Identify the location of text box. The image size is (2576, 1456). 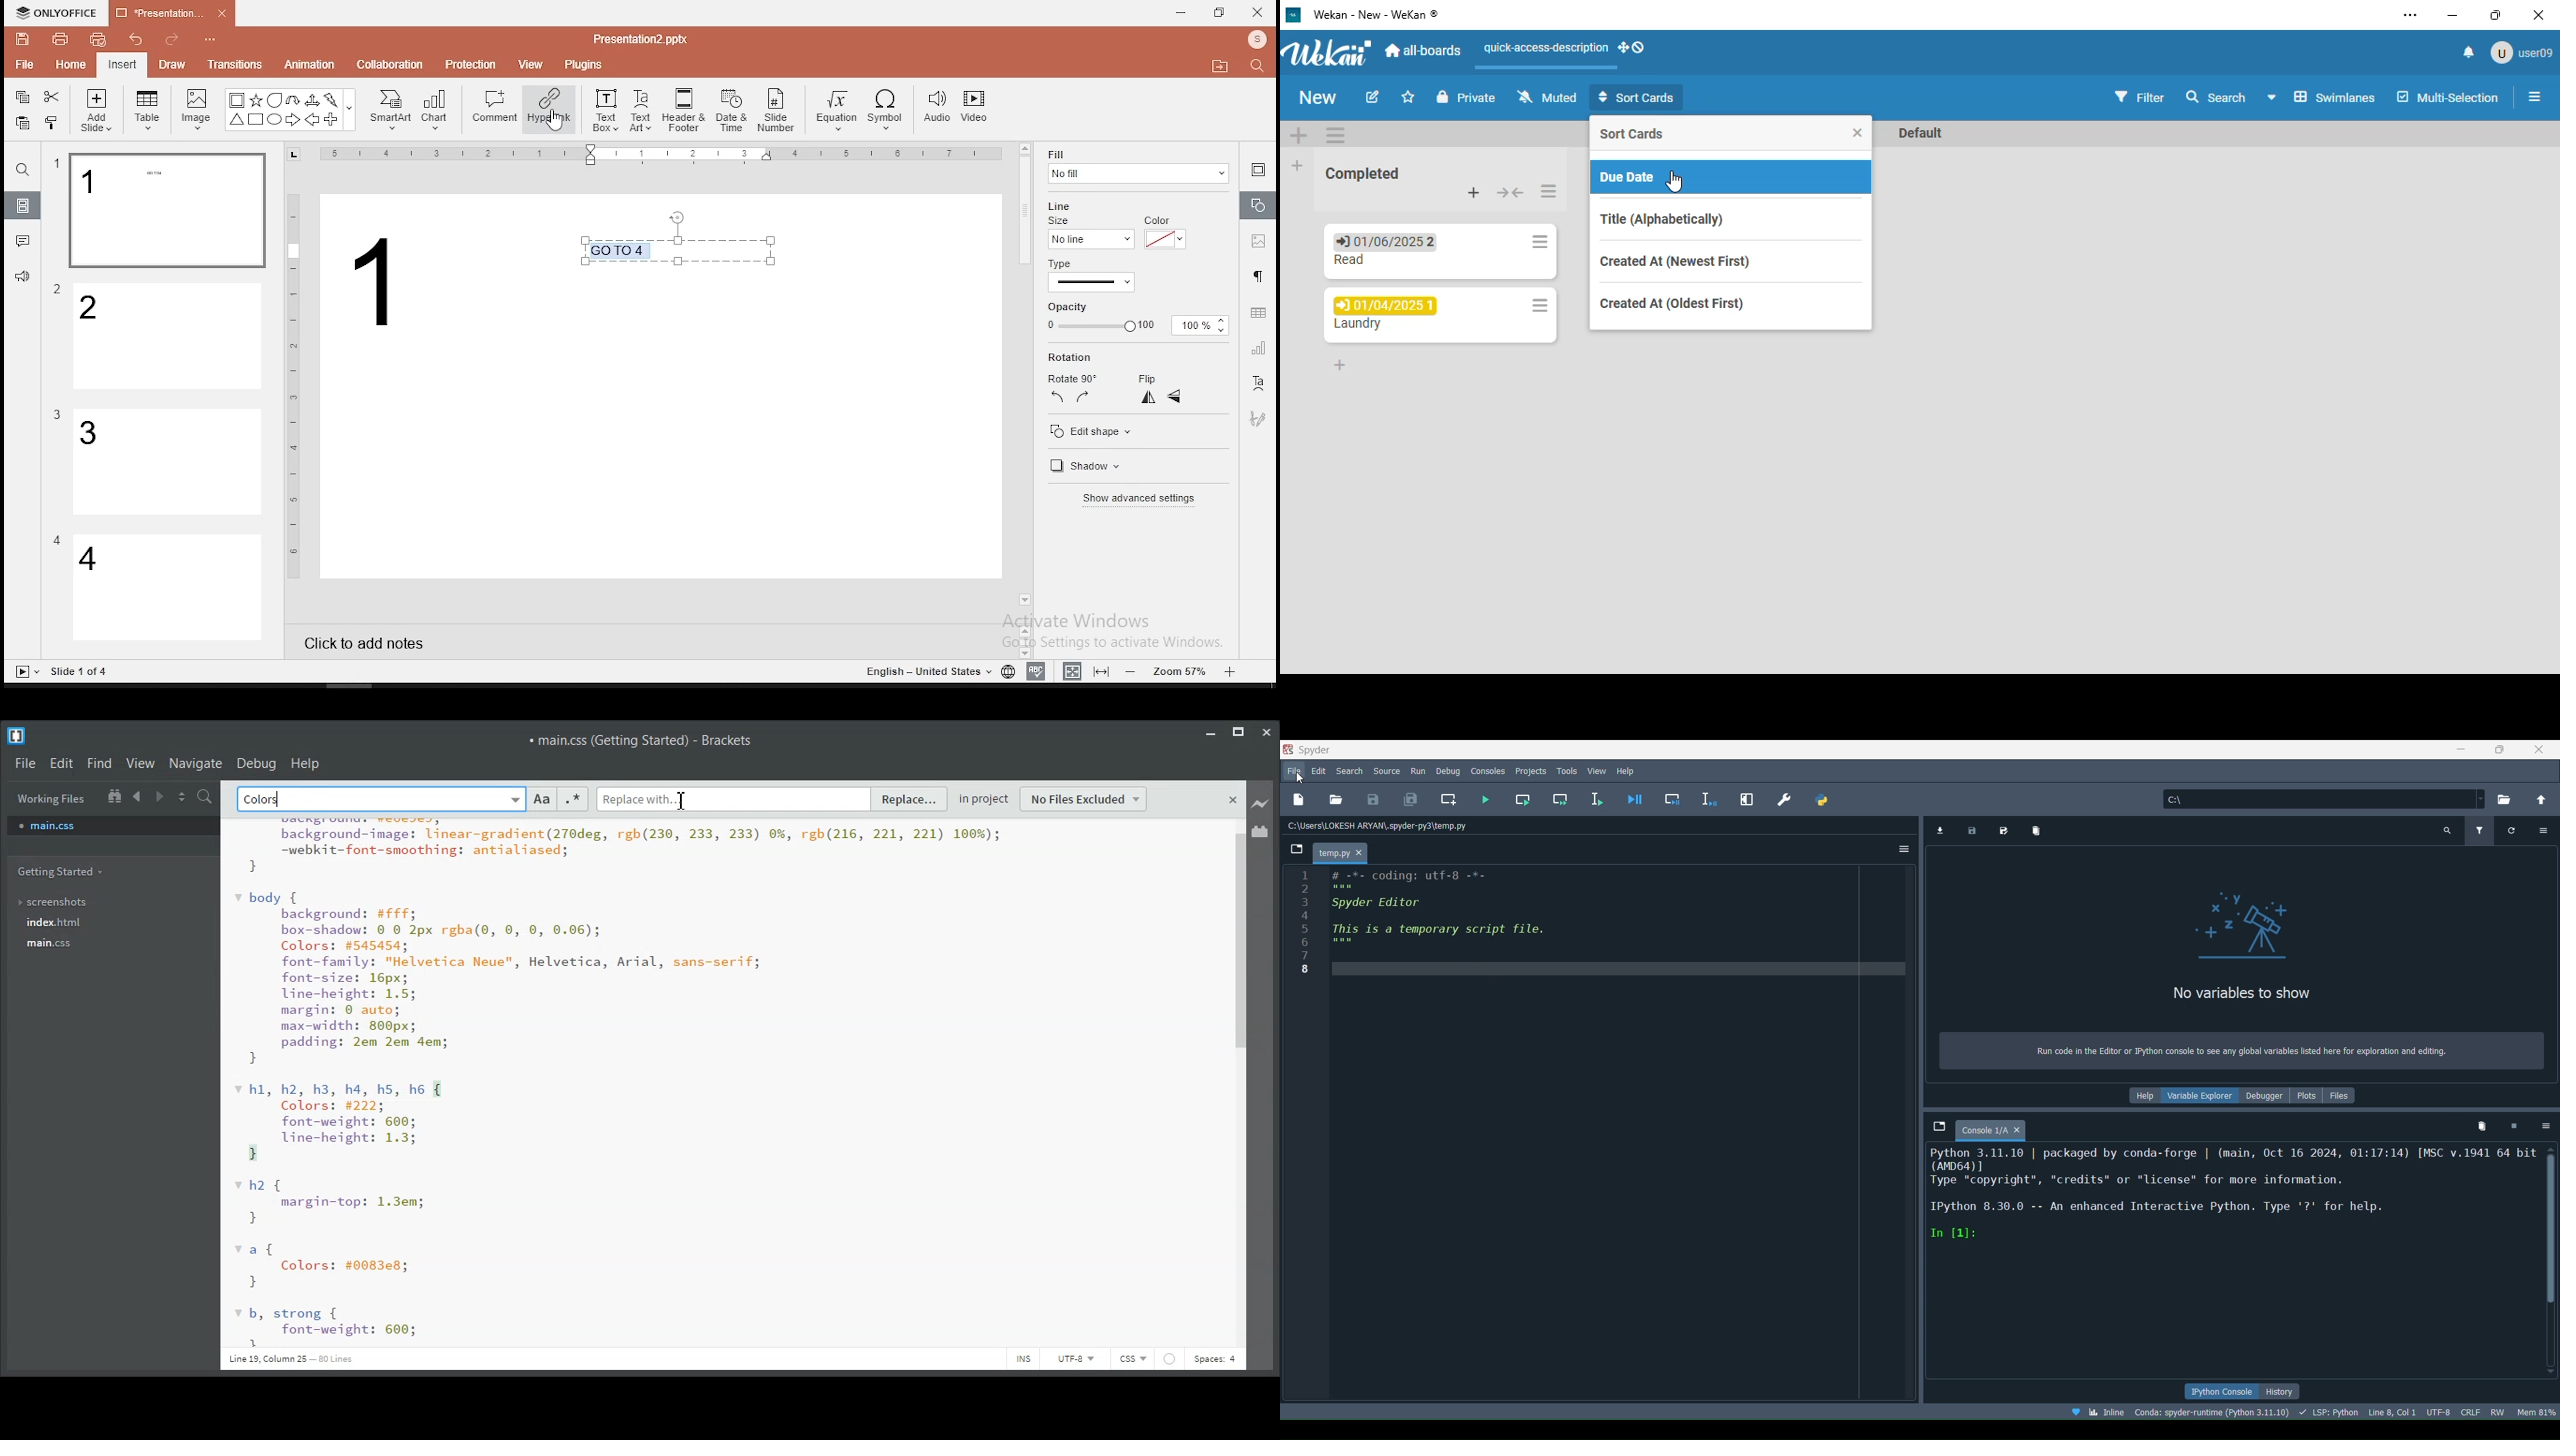
(604, 108).